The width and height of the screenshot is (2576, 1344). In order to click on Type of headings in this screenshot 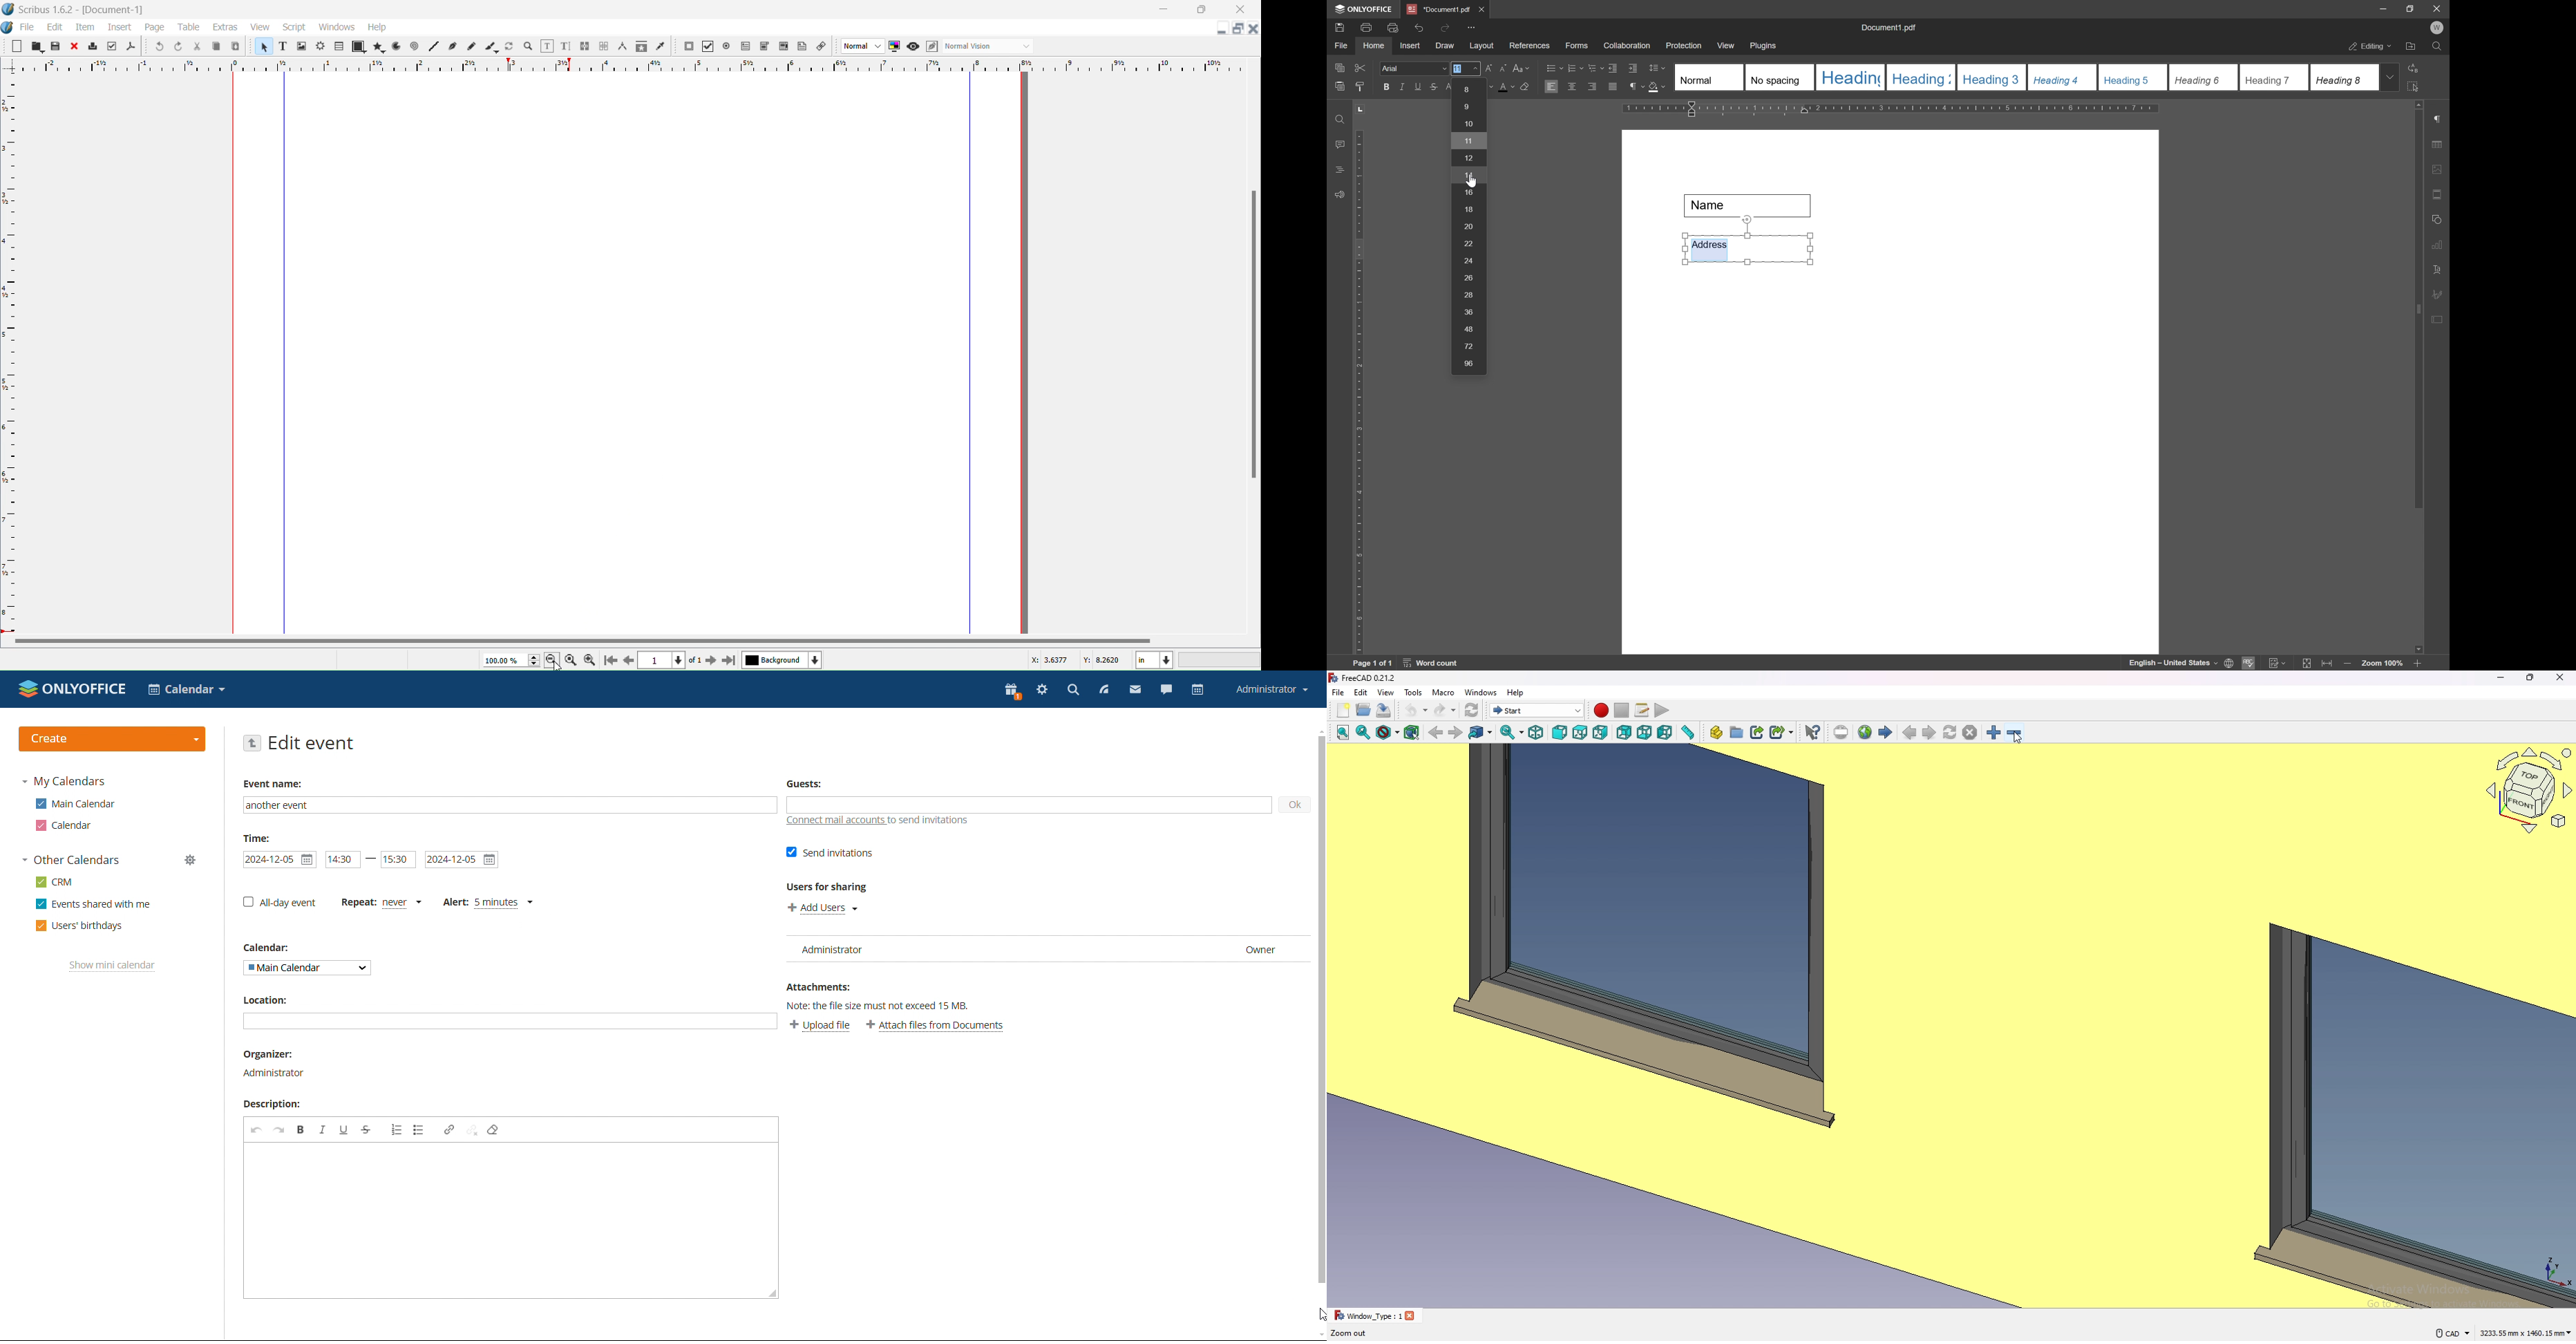, I will do `click(2025, 77)`.